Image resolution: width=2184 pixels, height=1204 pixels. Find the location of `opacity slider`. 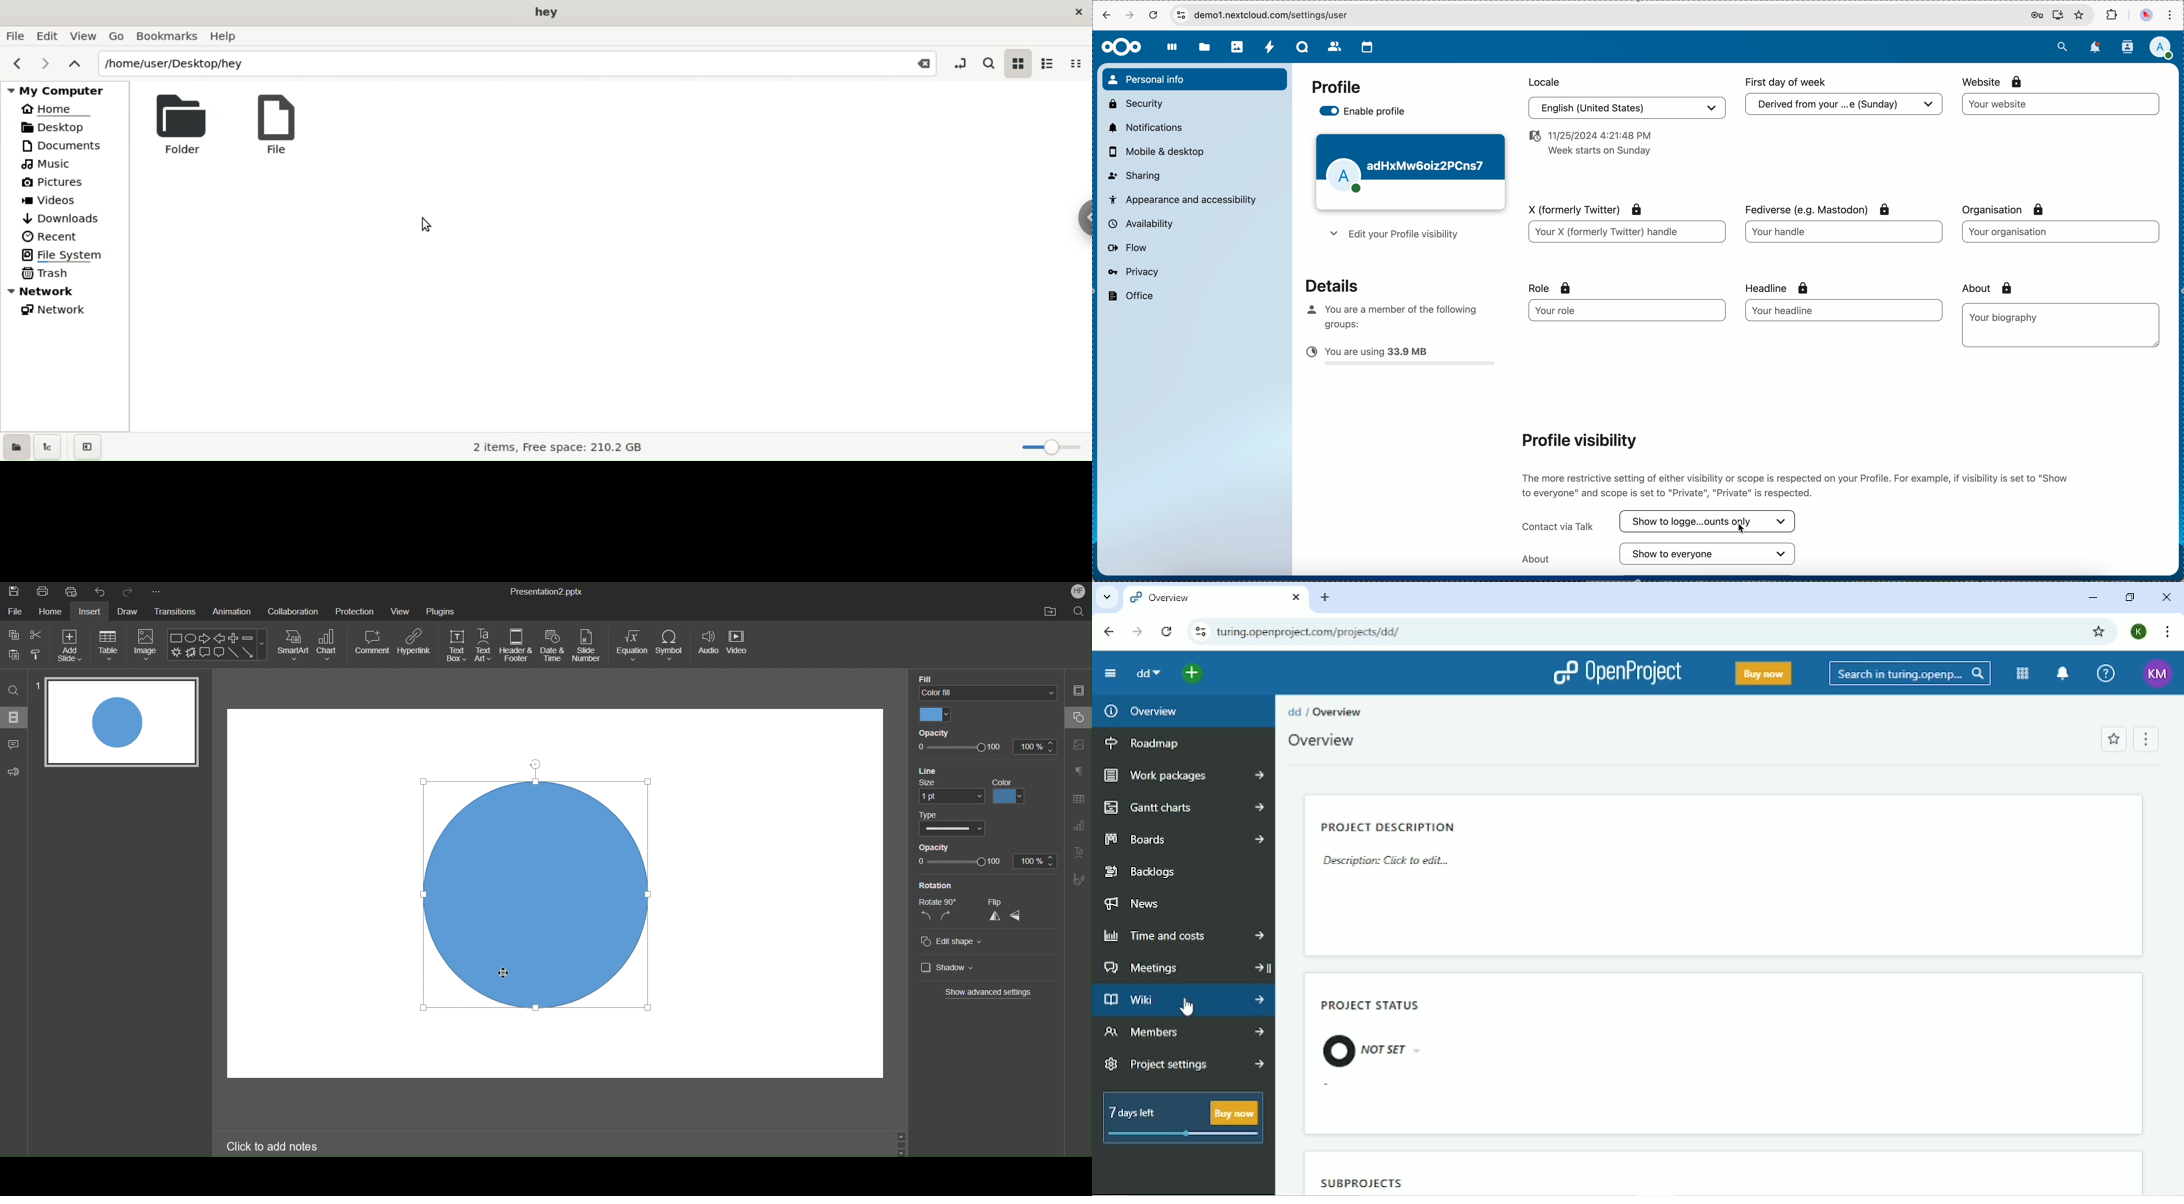

opacity slider is located at coordinates (959, 862).